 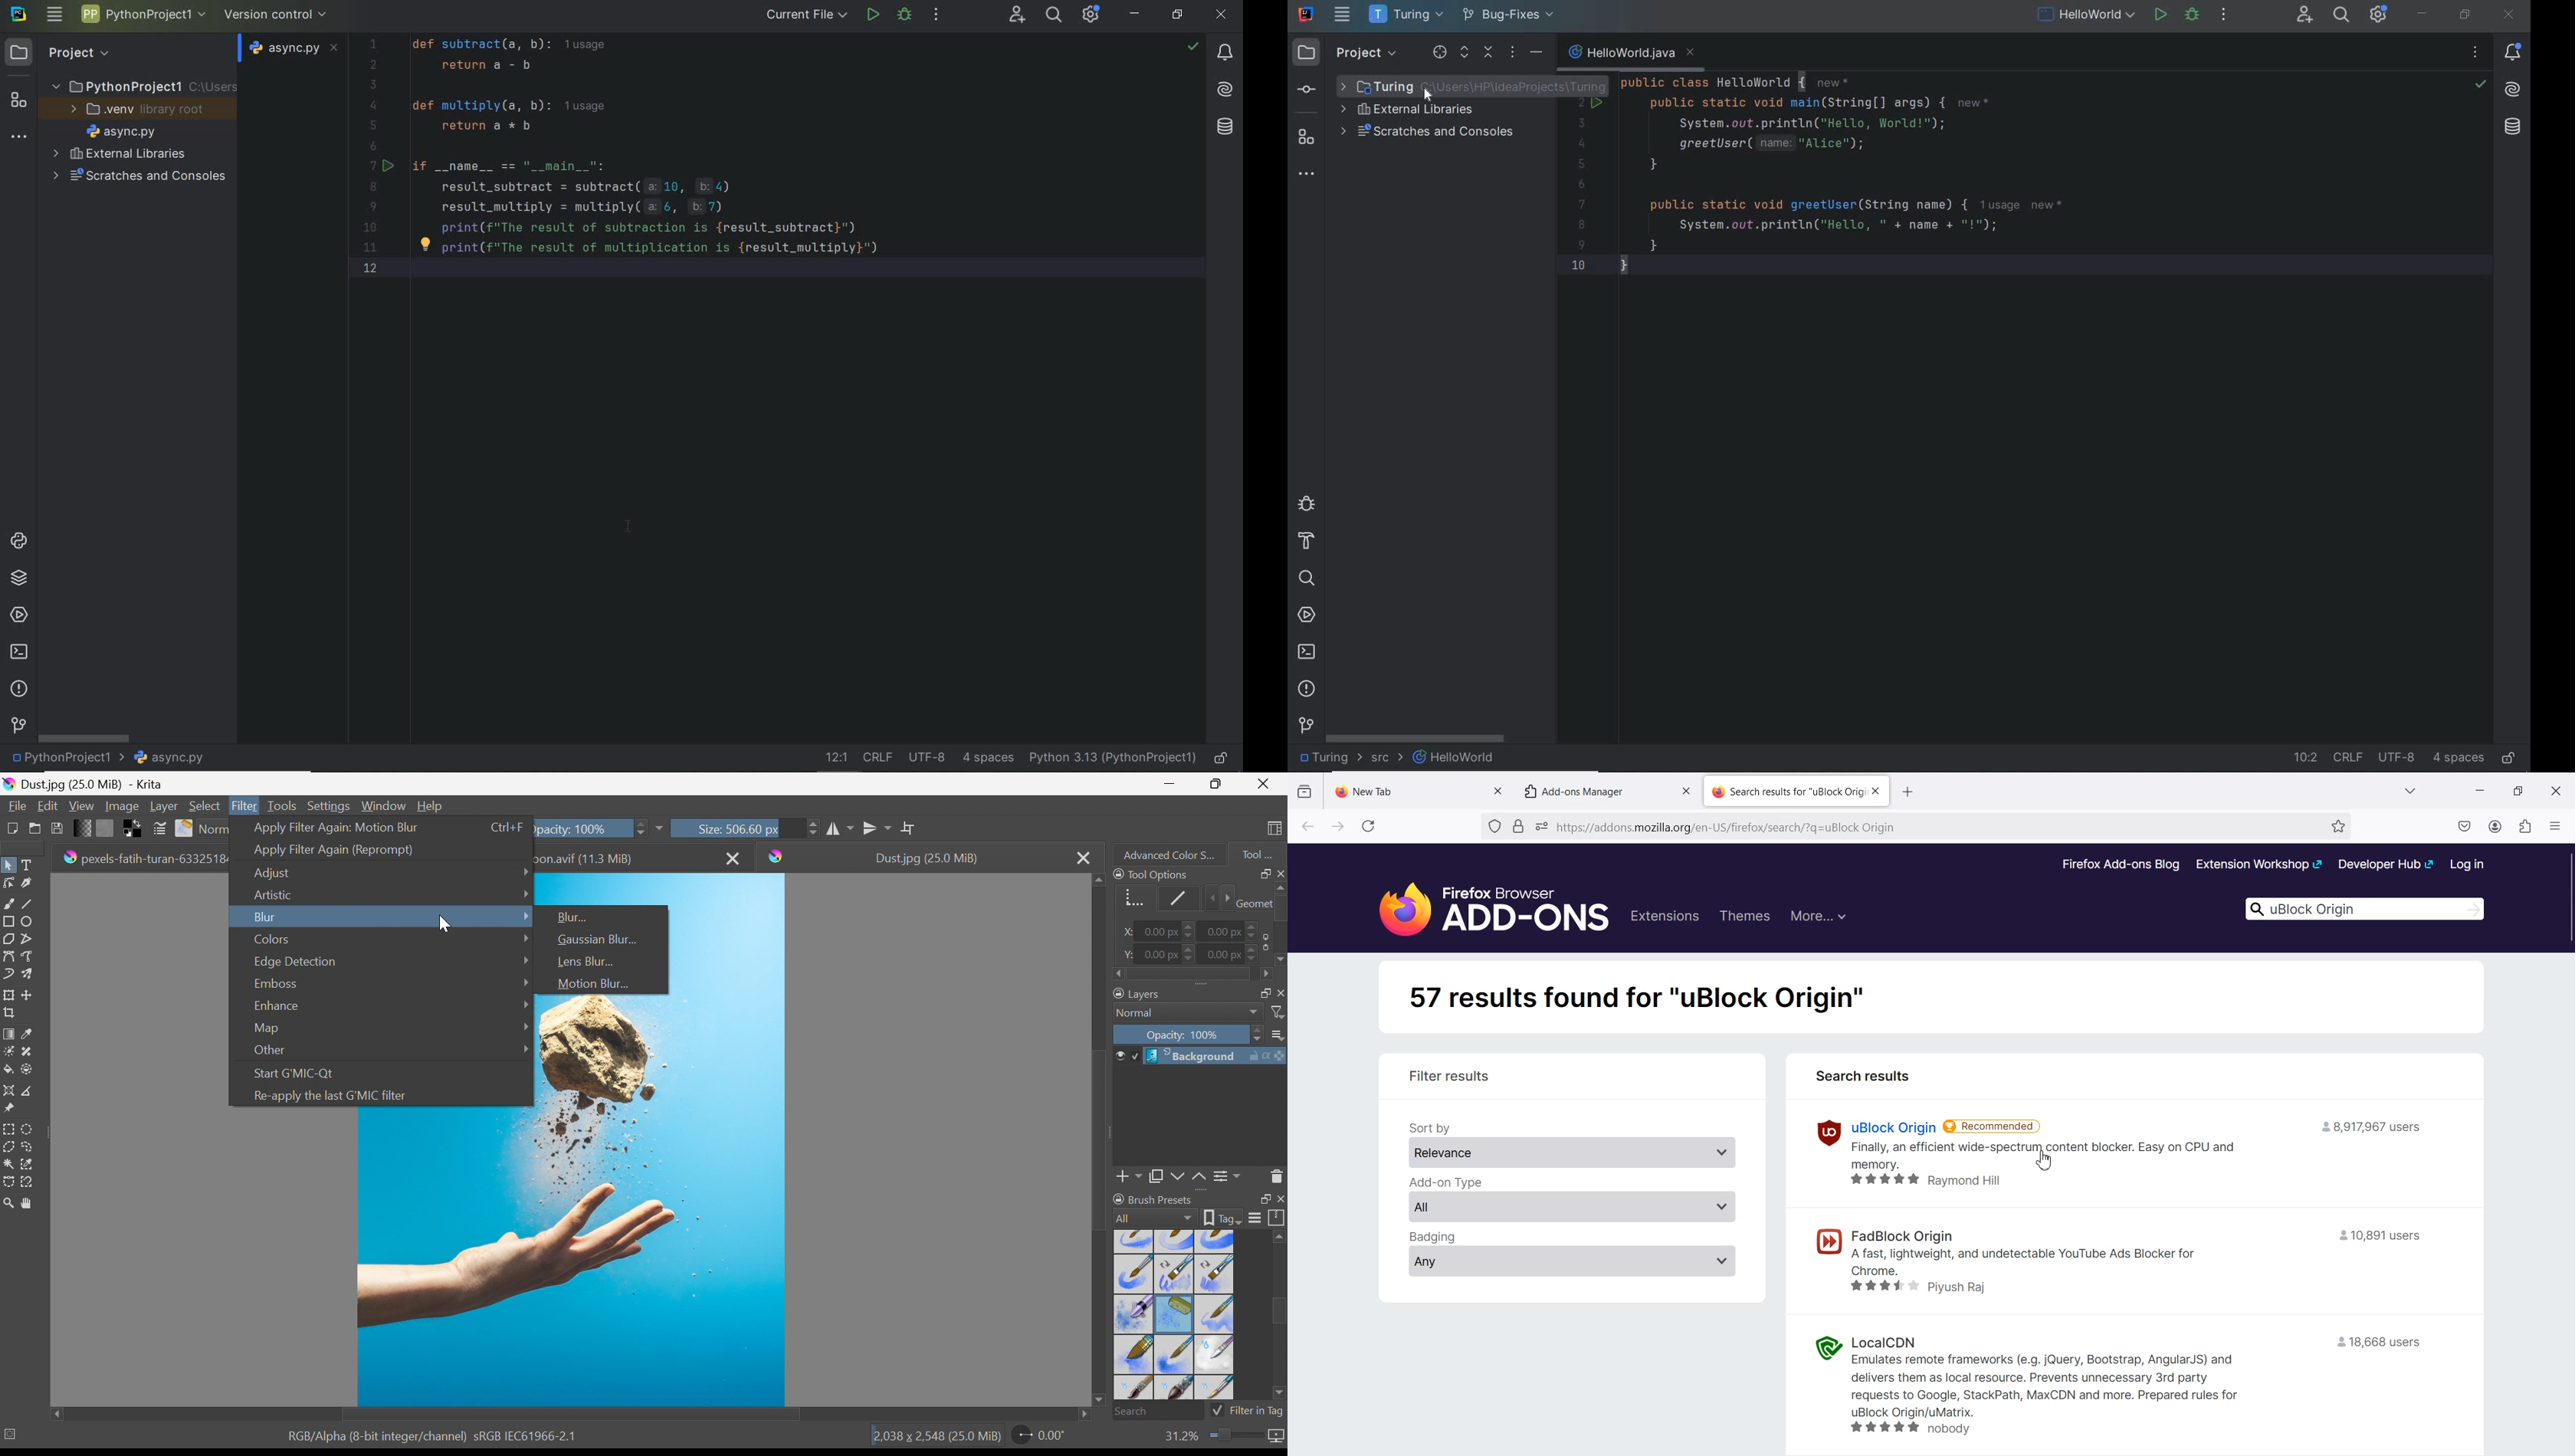 I want to click on Drop Down, so click(x=525, y=892).